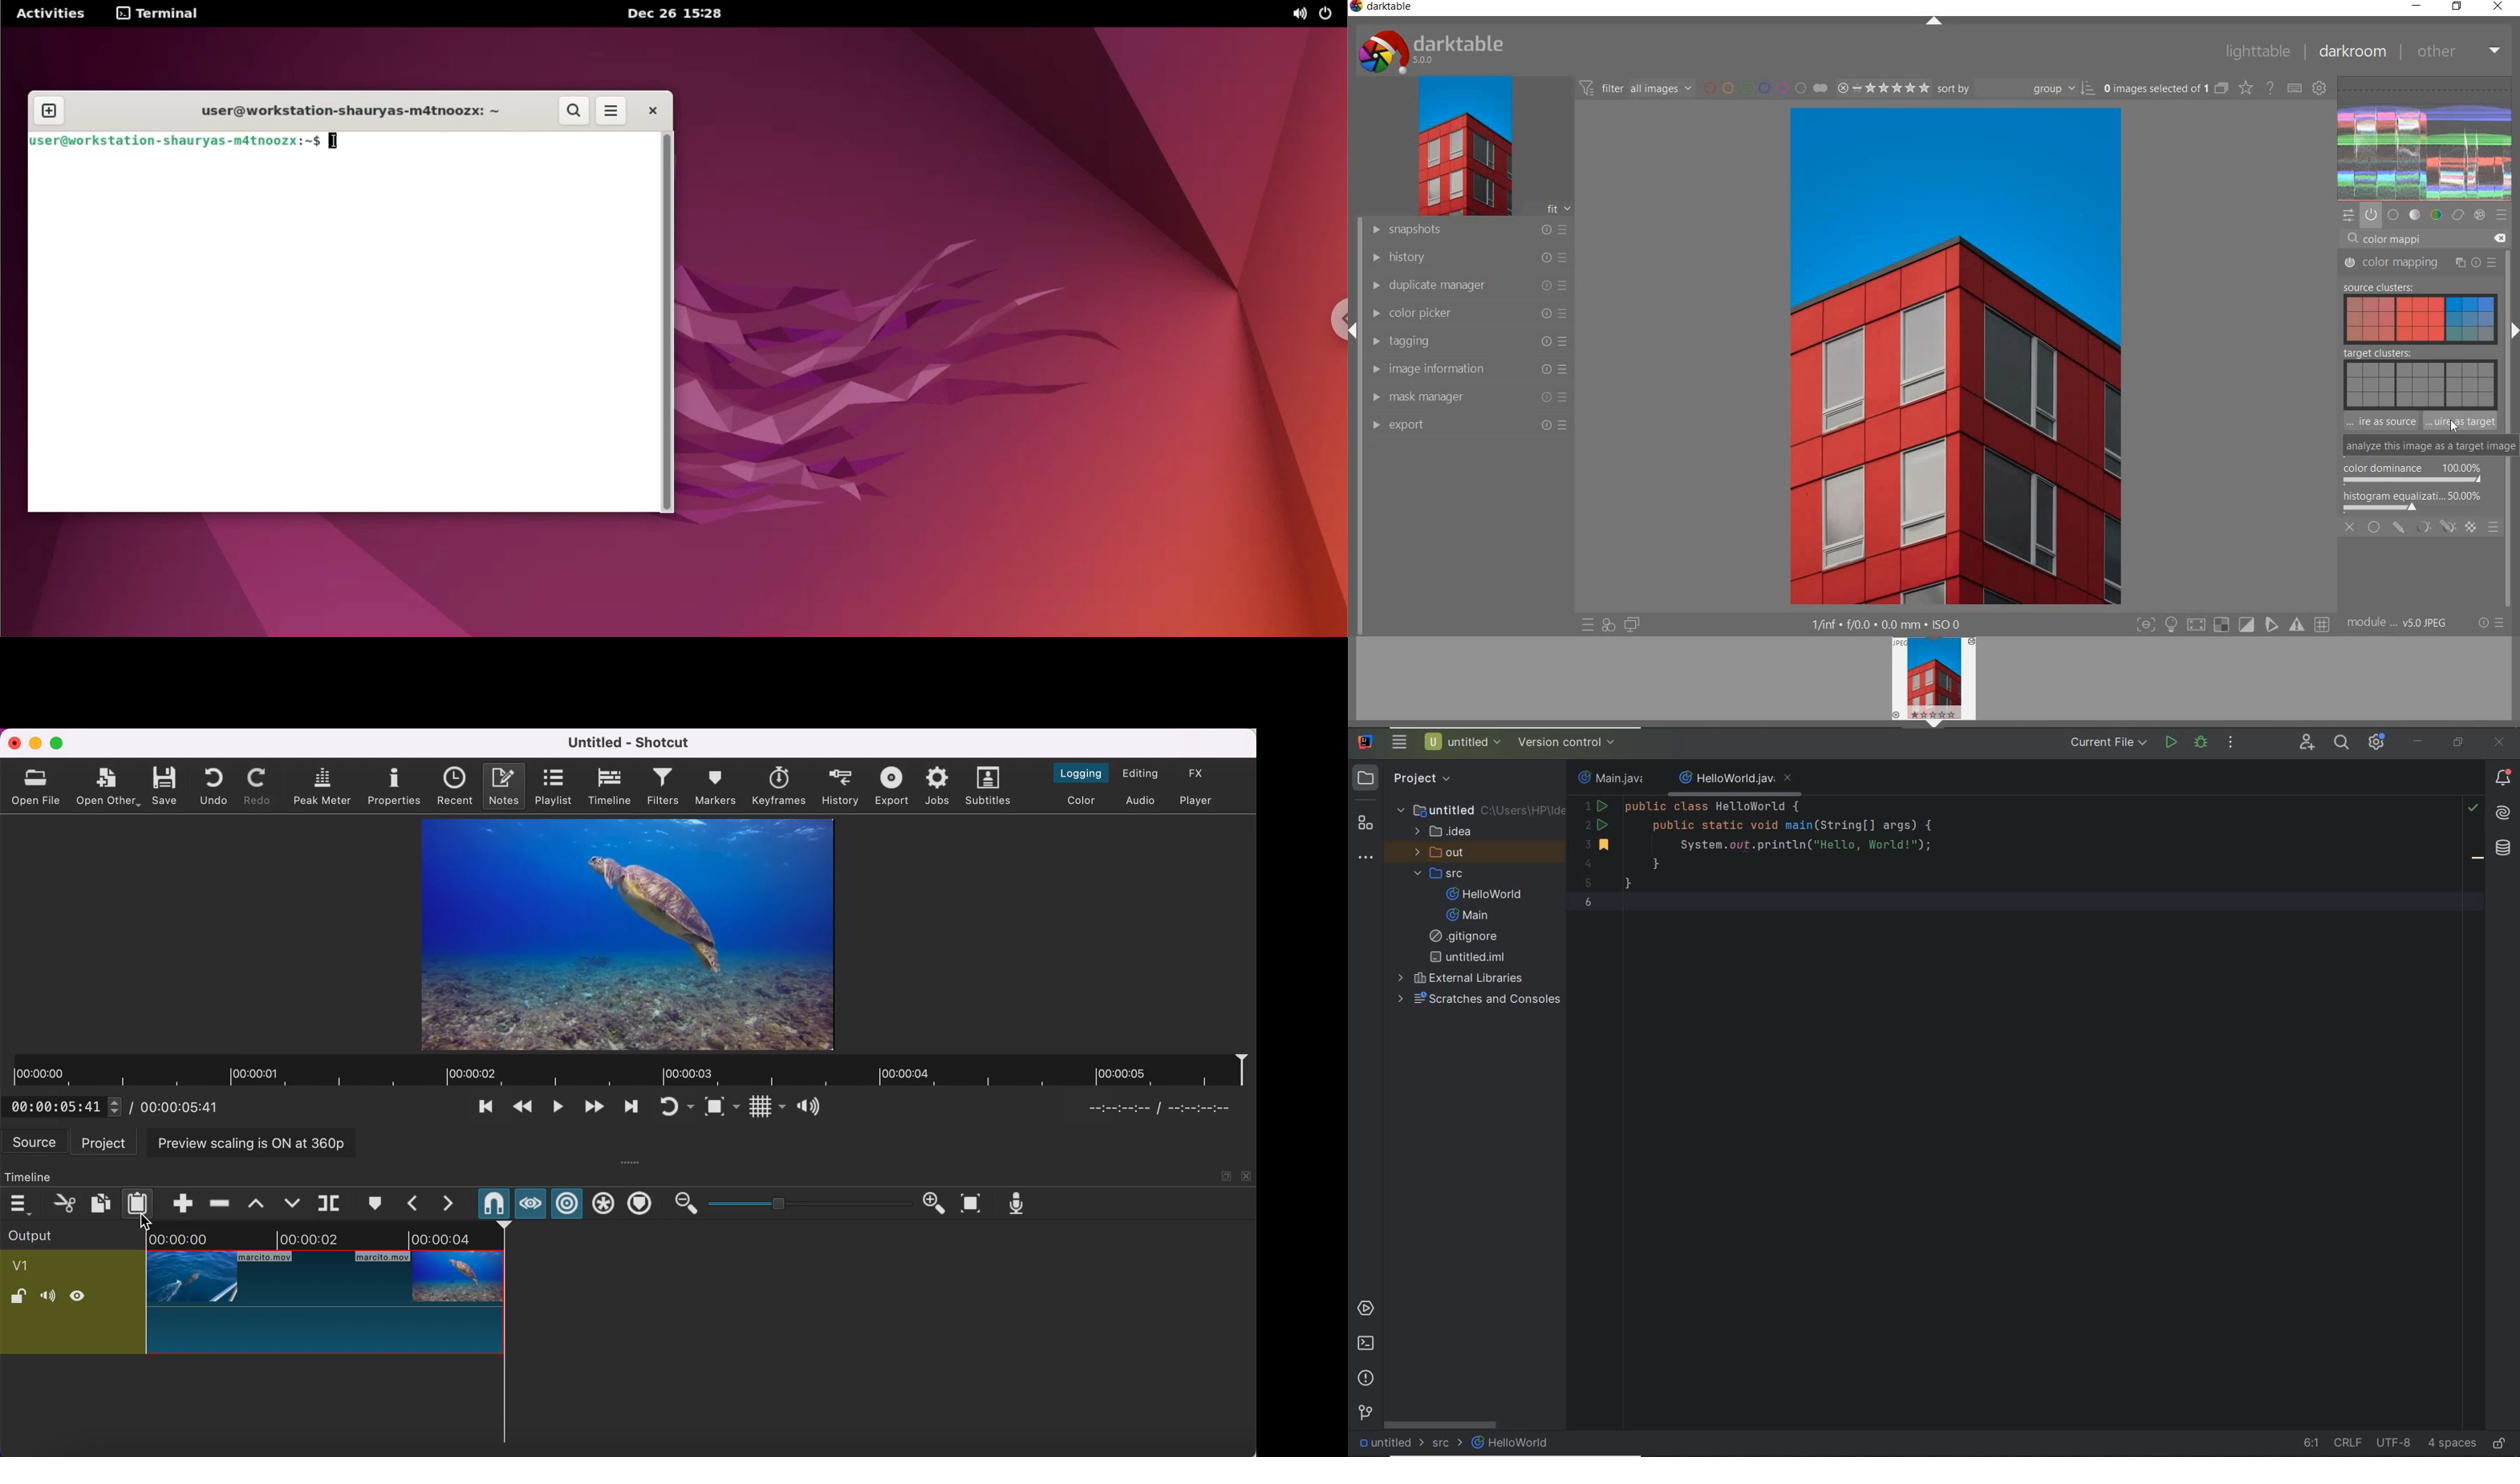 The width and height of the screenshot is (2520, 1484). What do you see at coordinates (2417, 377) in the screenshot?
I see `TARGET CLUSTERS` at bounding box center [2417, 377].